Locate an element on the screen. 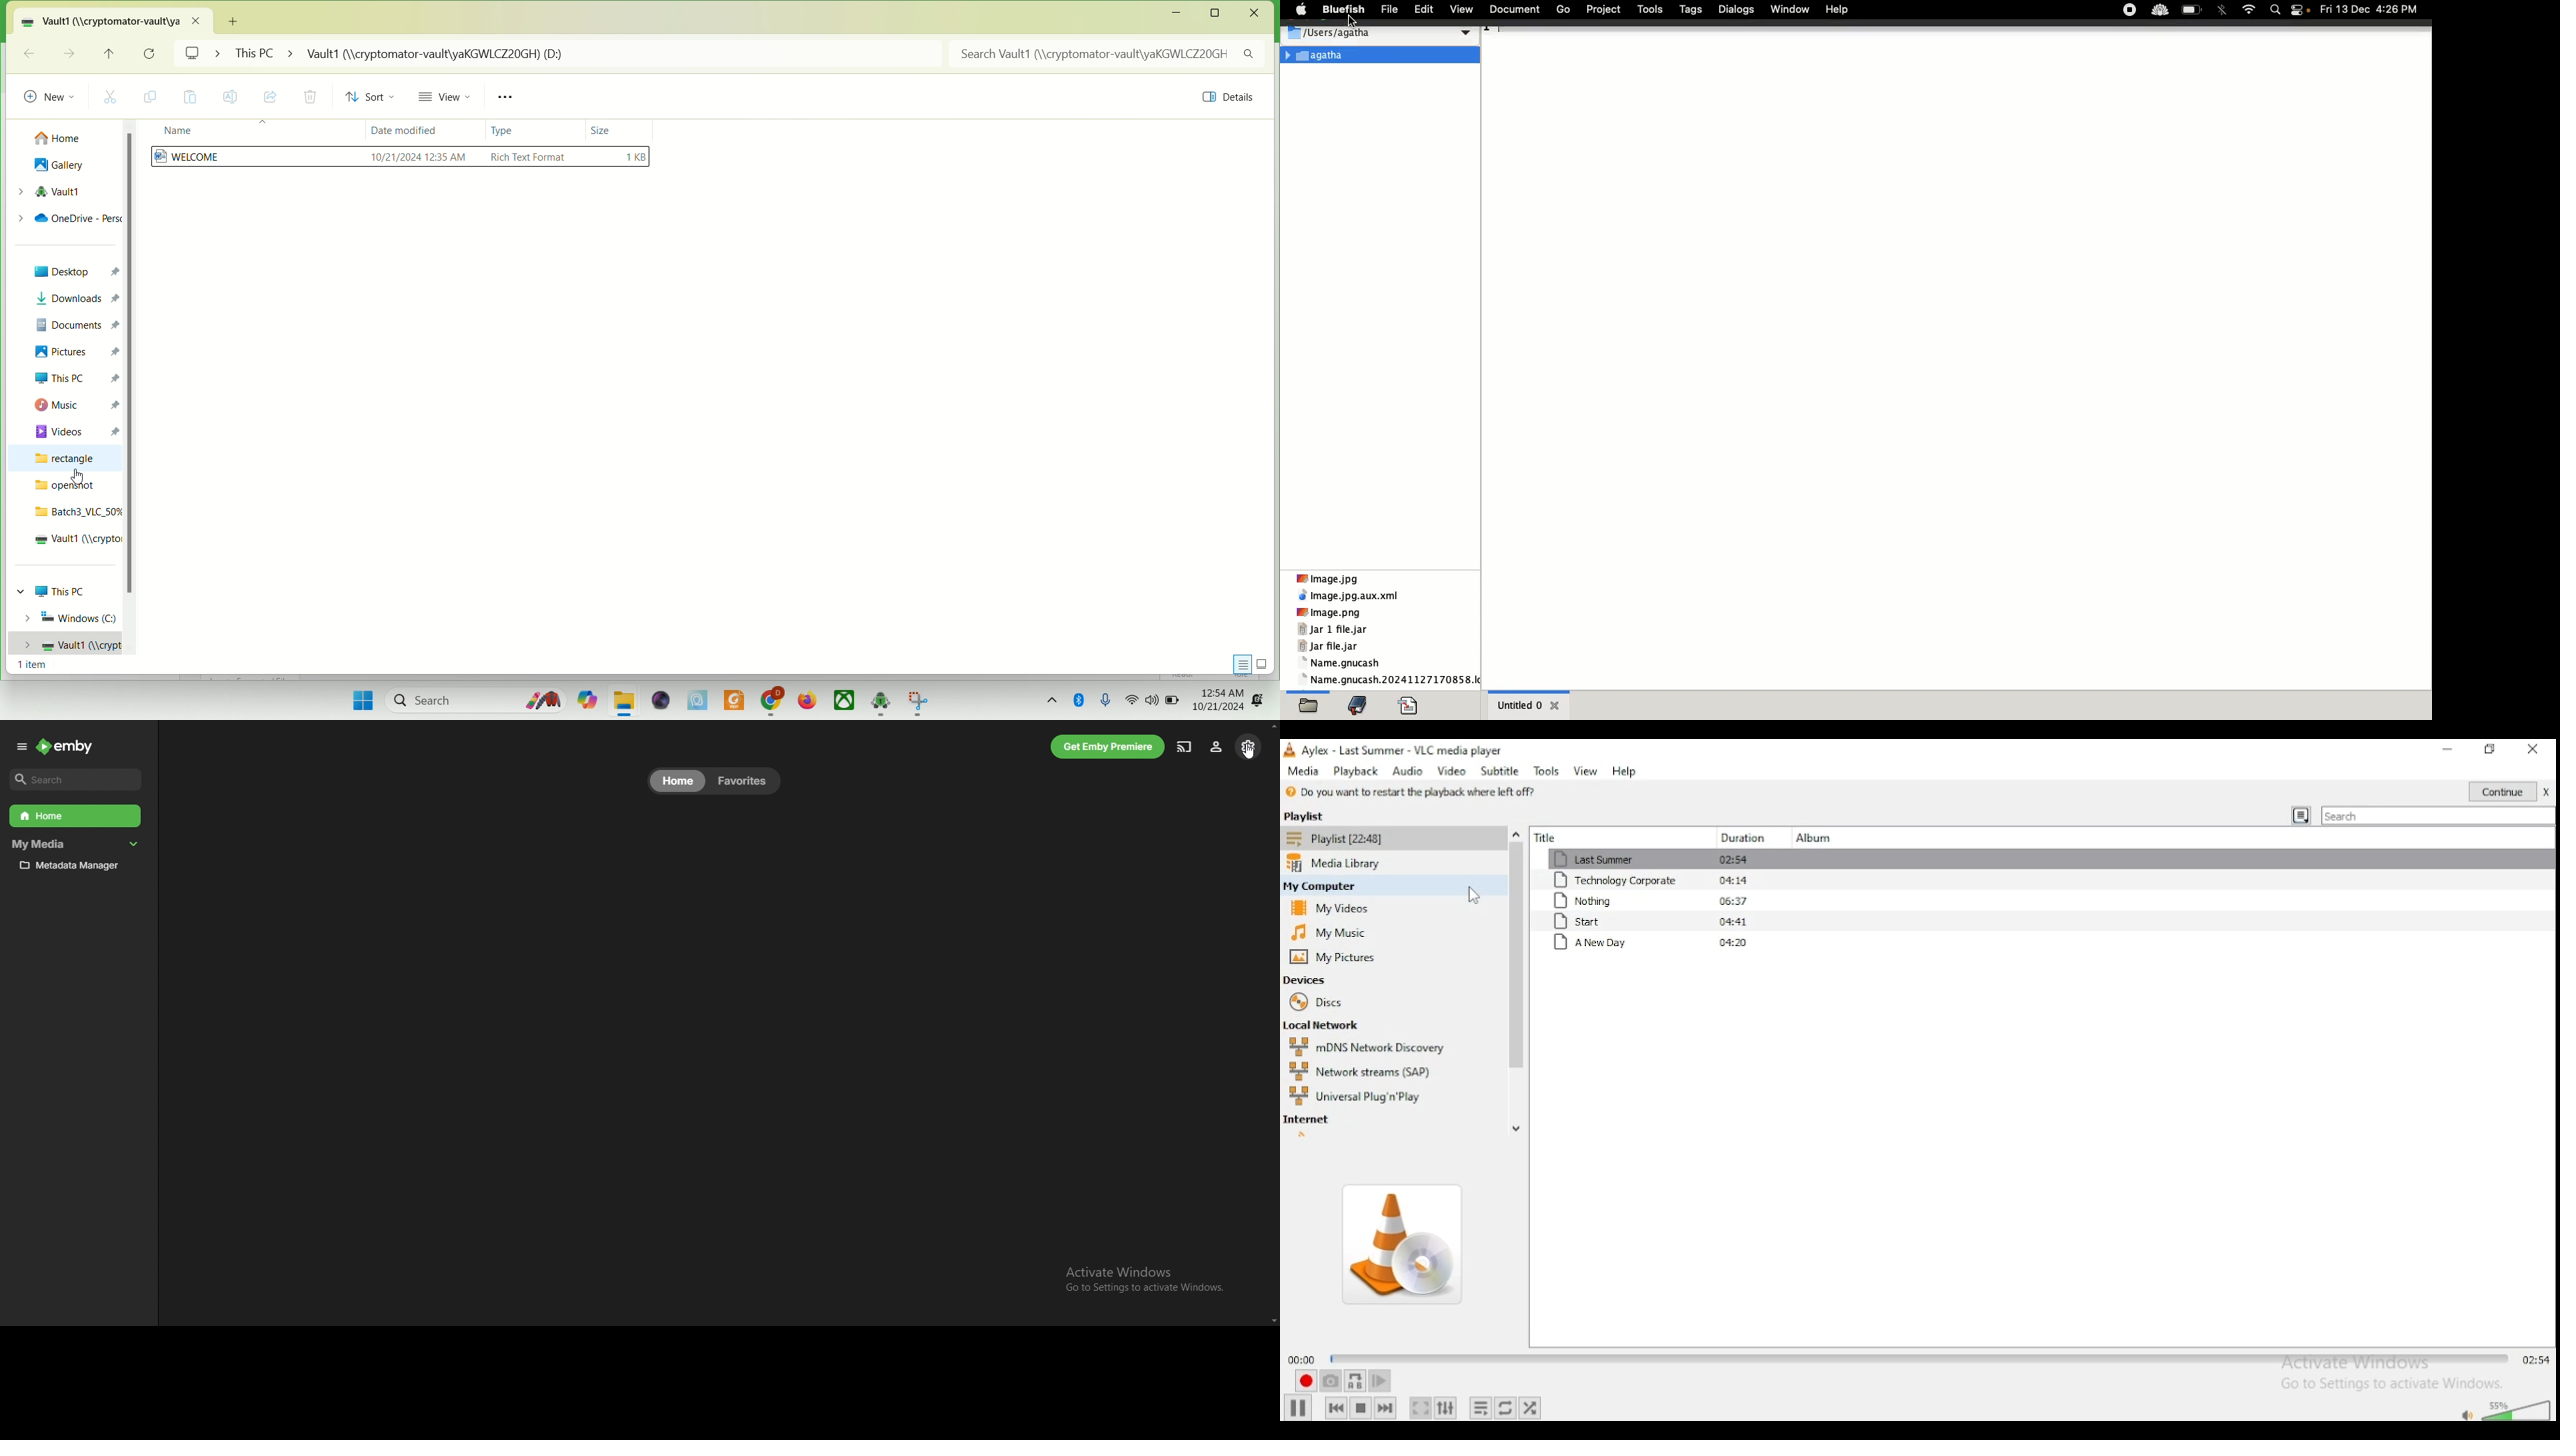 The height and width of the screenshot is (1456, 2576). Users is located at coordinates (1378, 33).